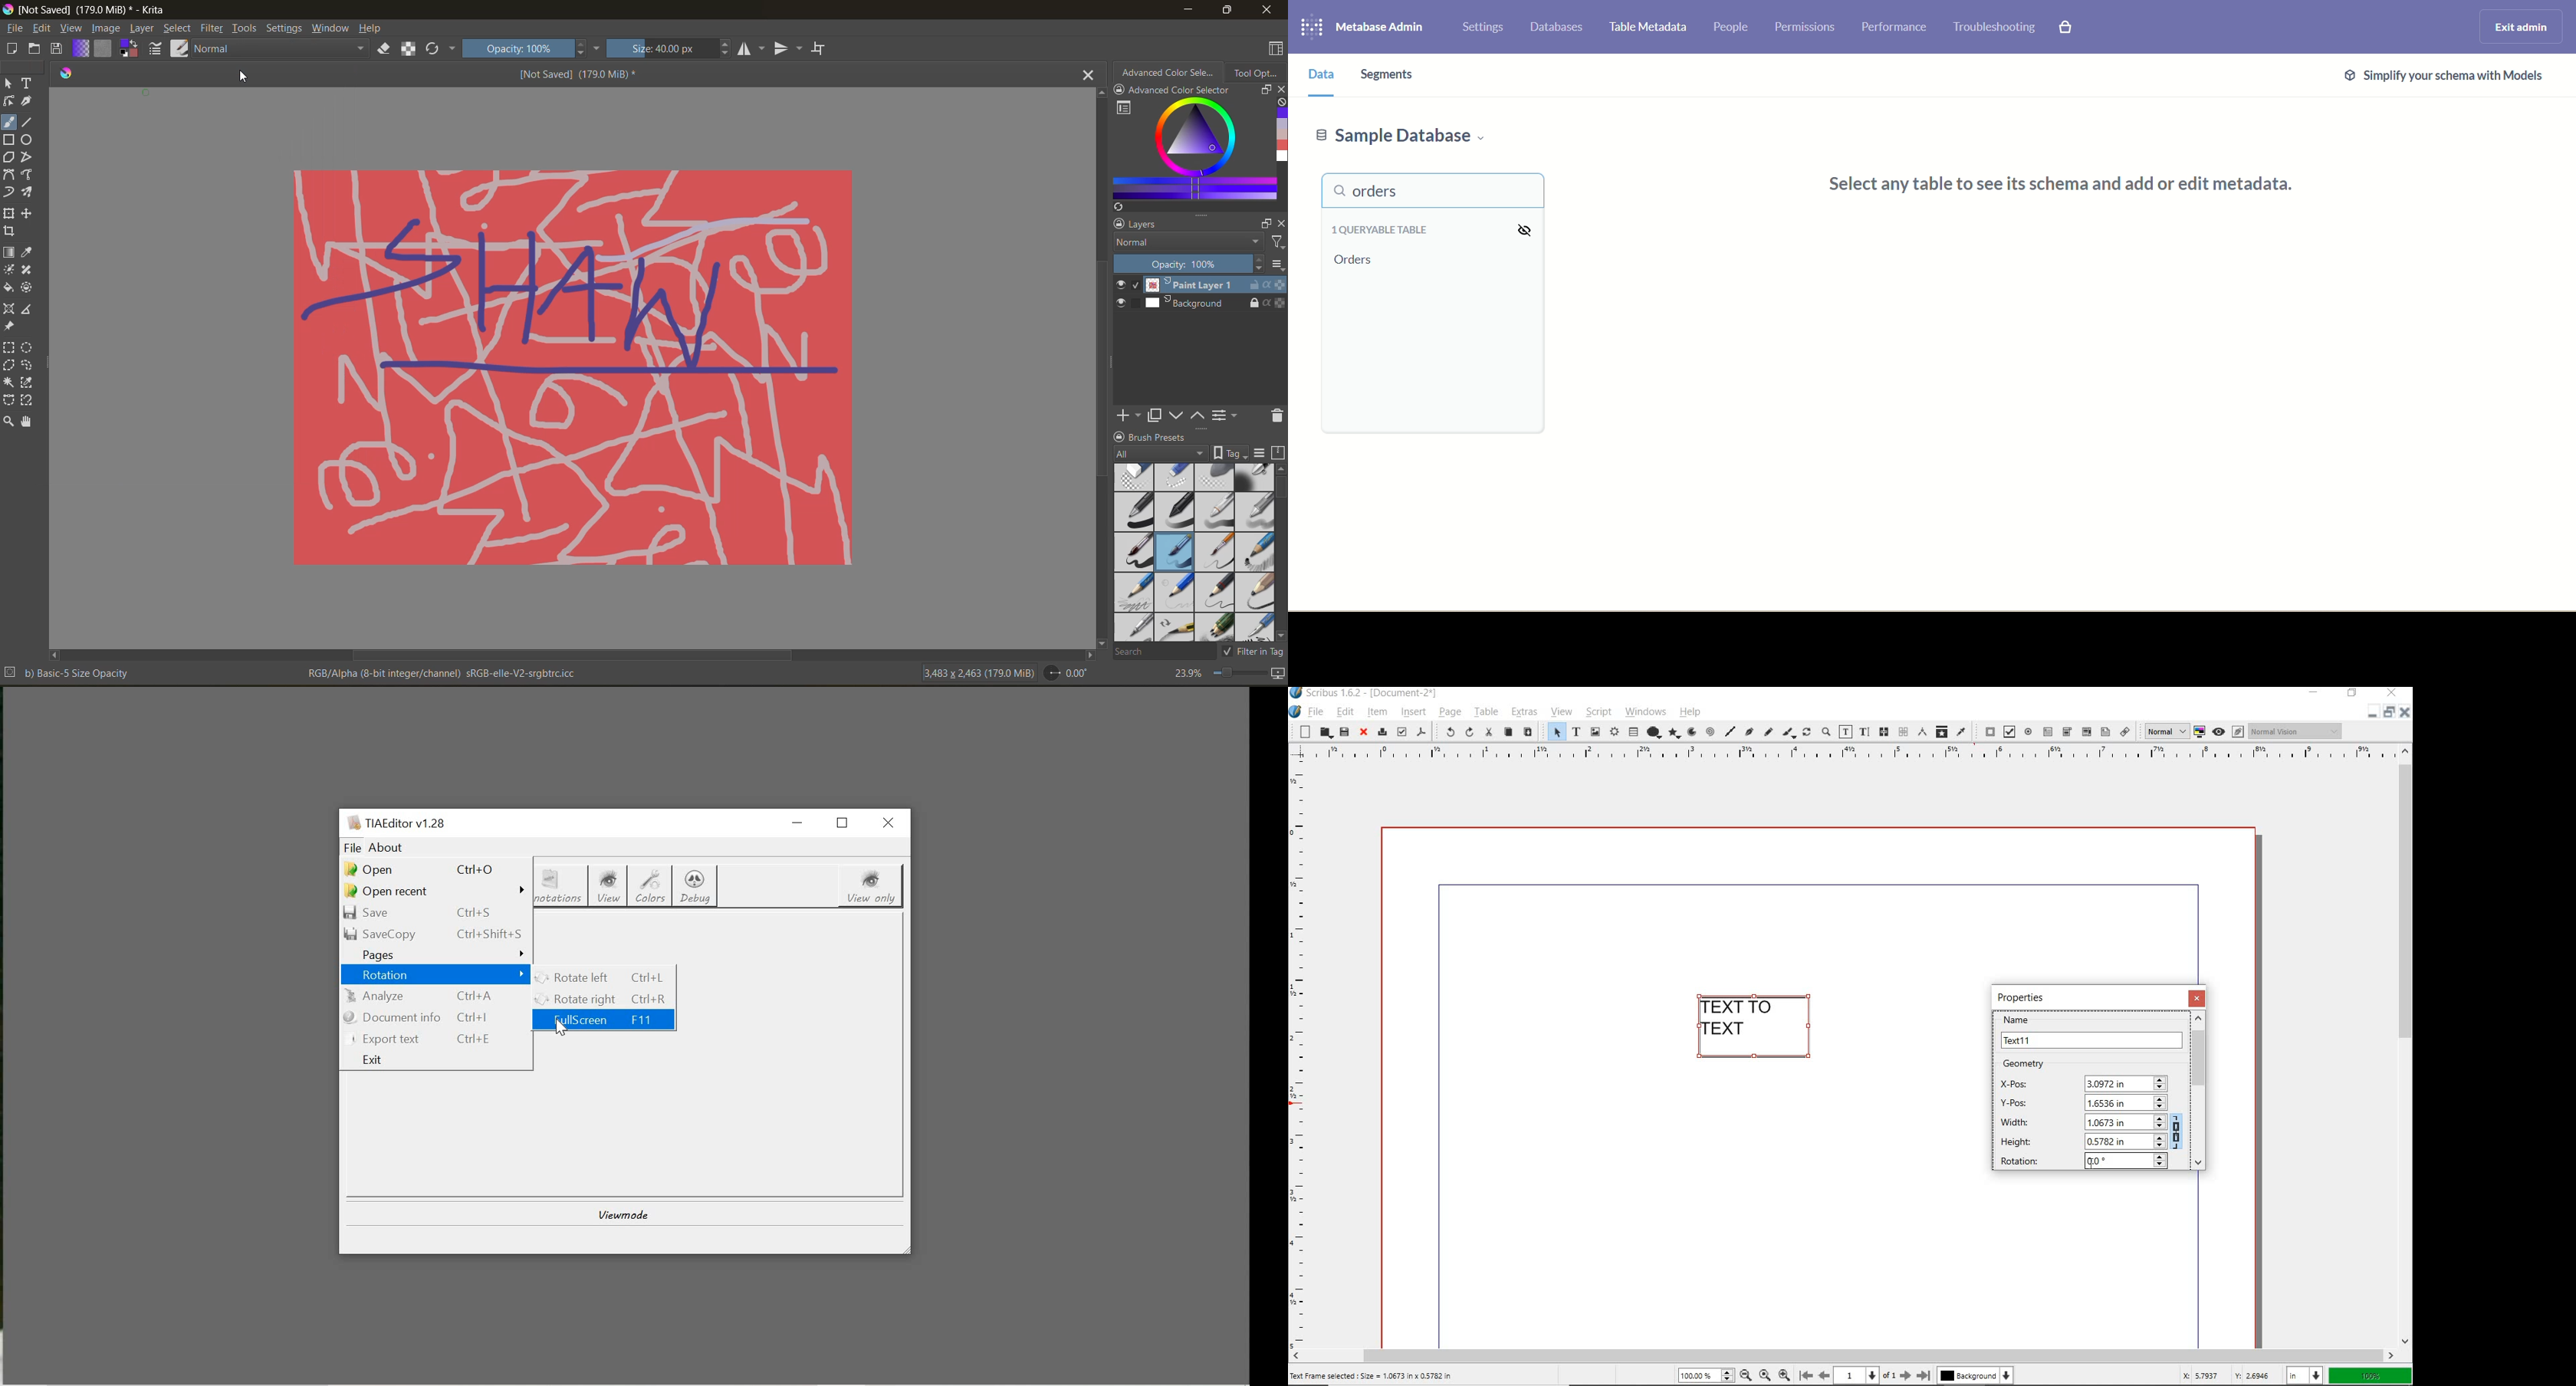  I want to click on link text frames, so click(1884, 732).